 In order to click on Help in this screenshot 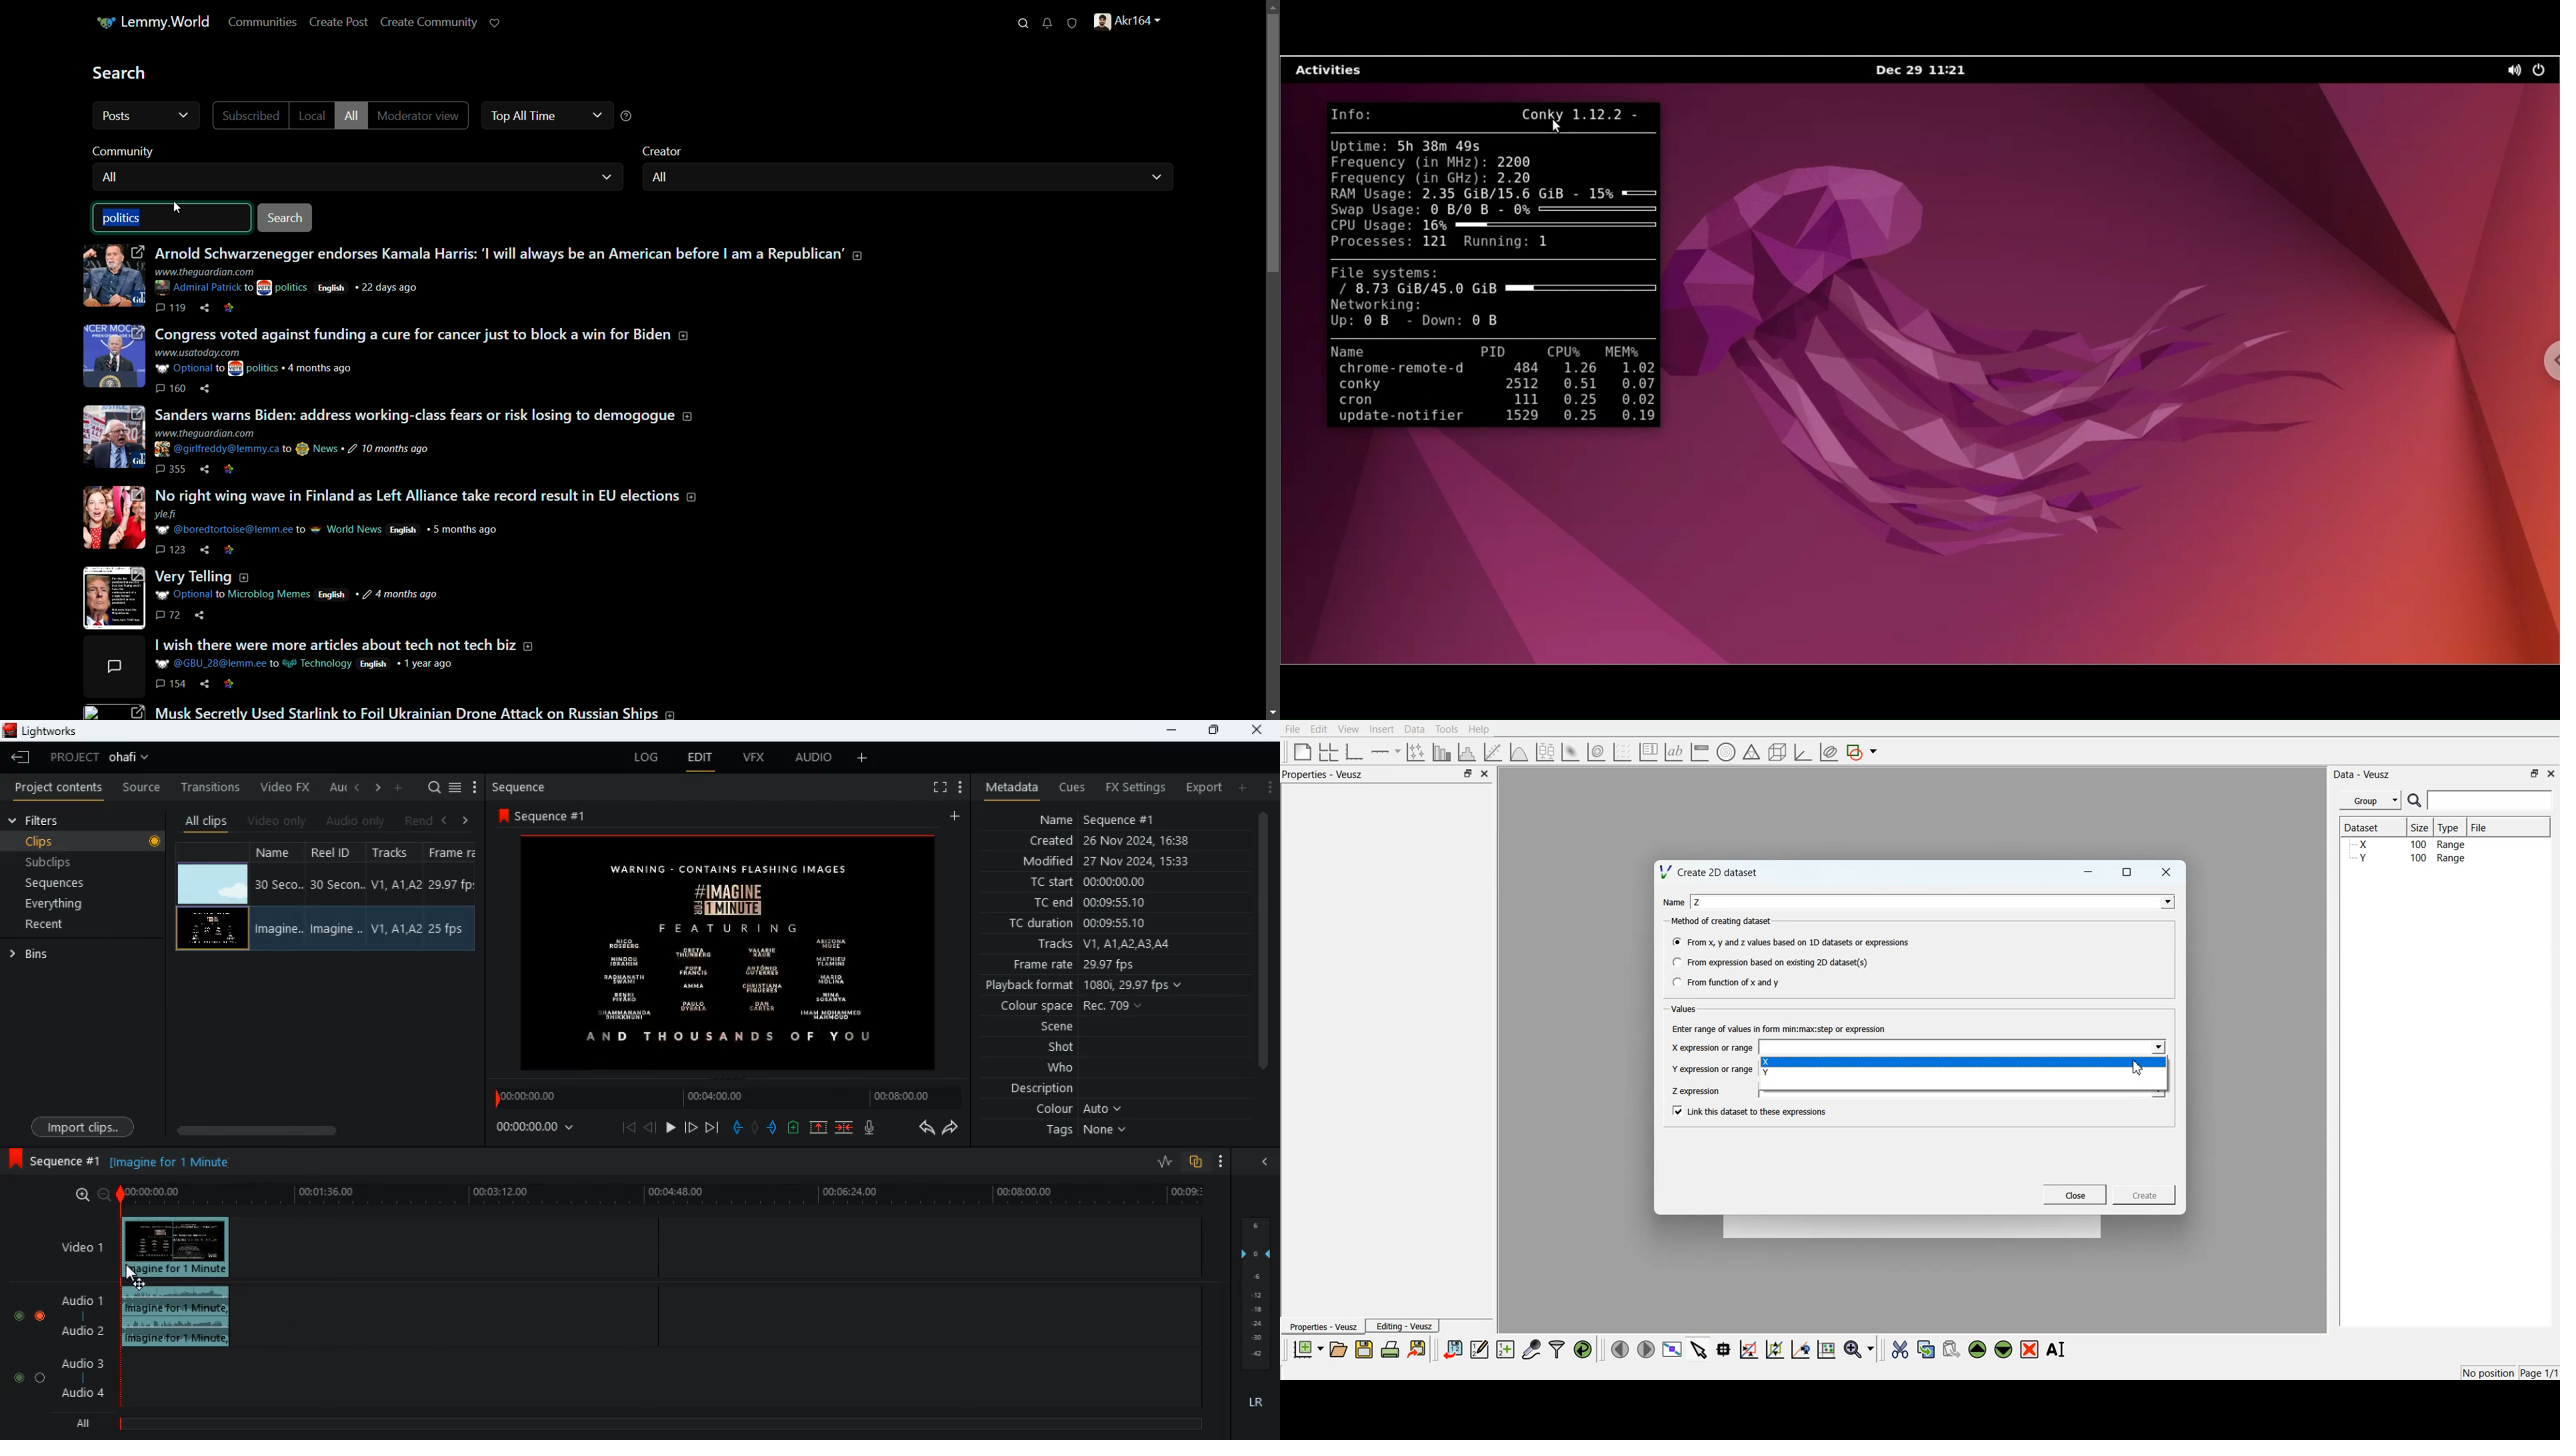, I will do `click(1479, 729)`.